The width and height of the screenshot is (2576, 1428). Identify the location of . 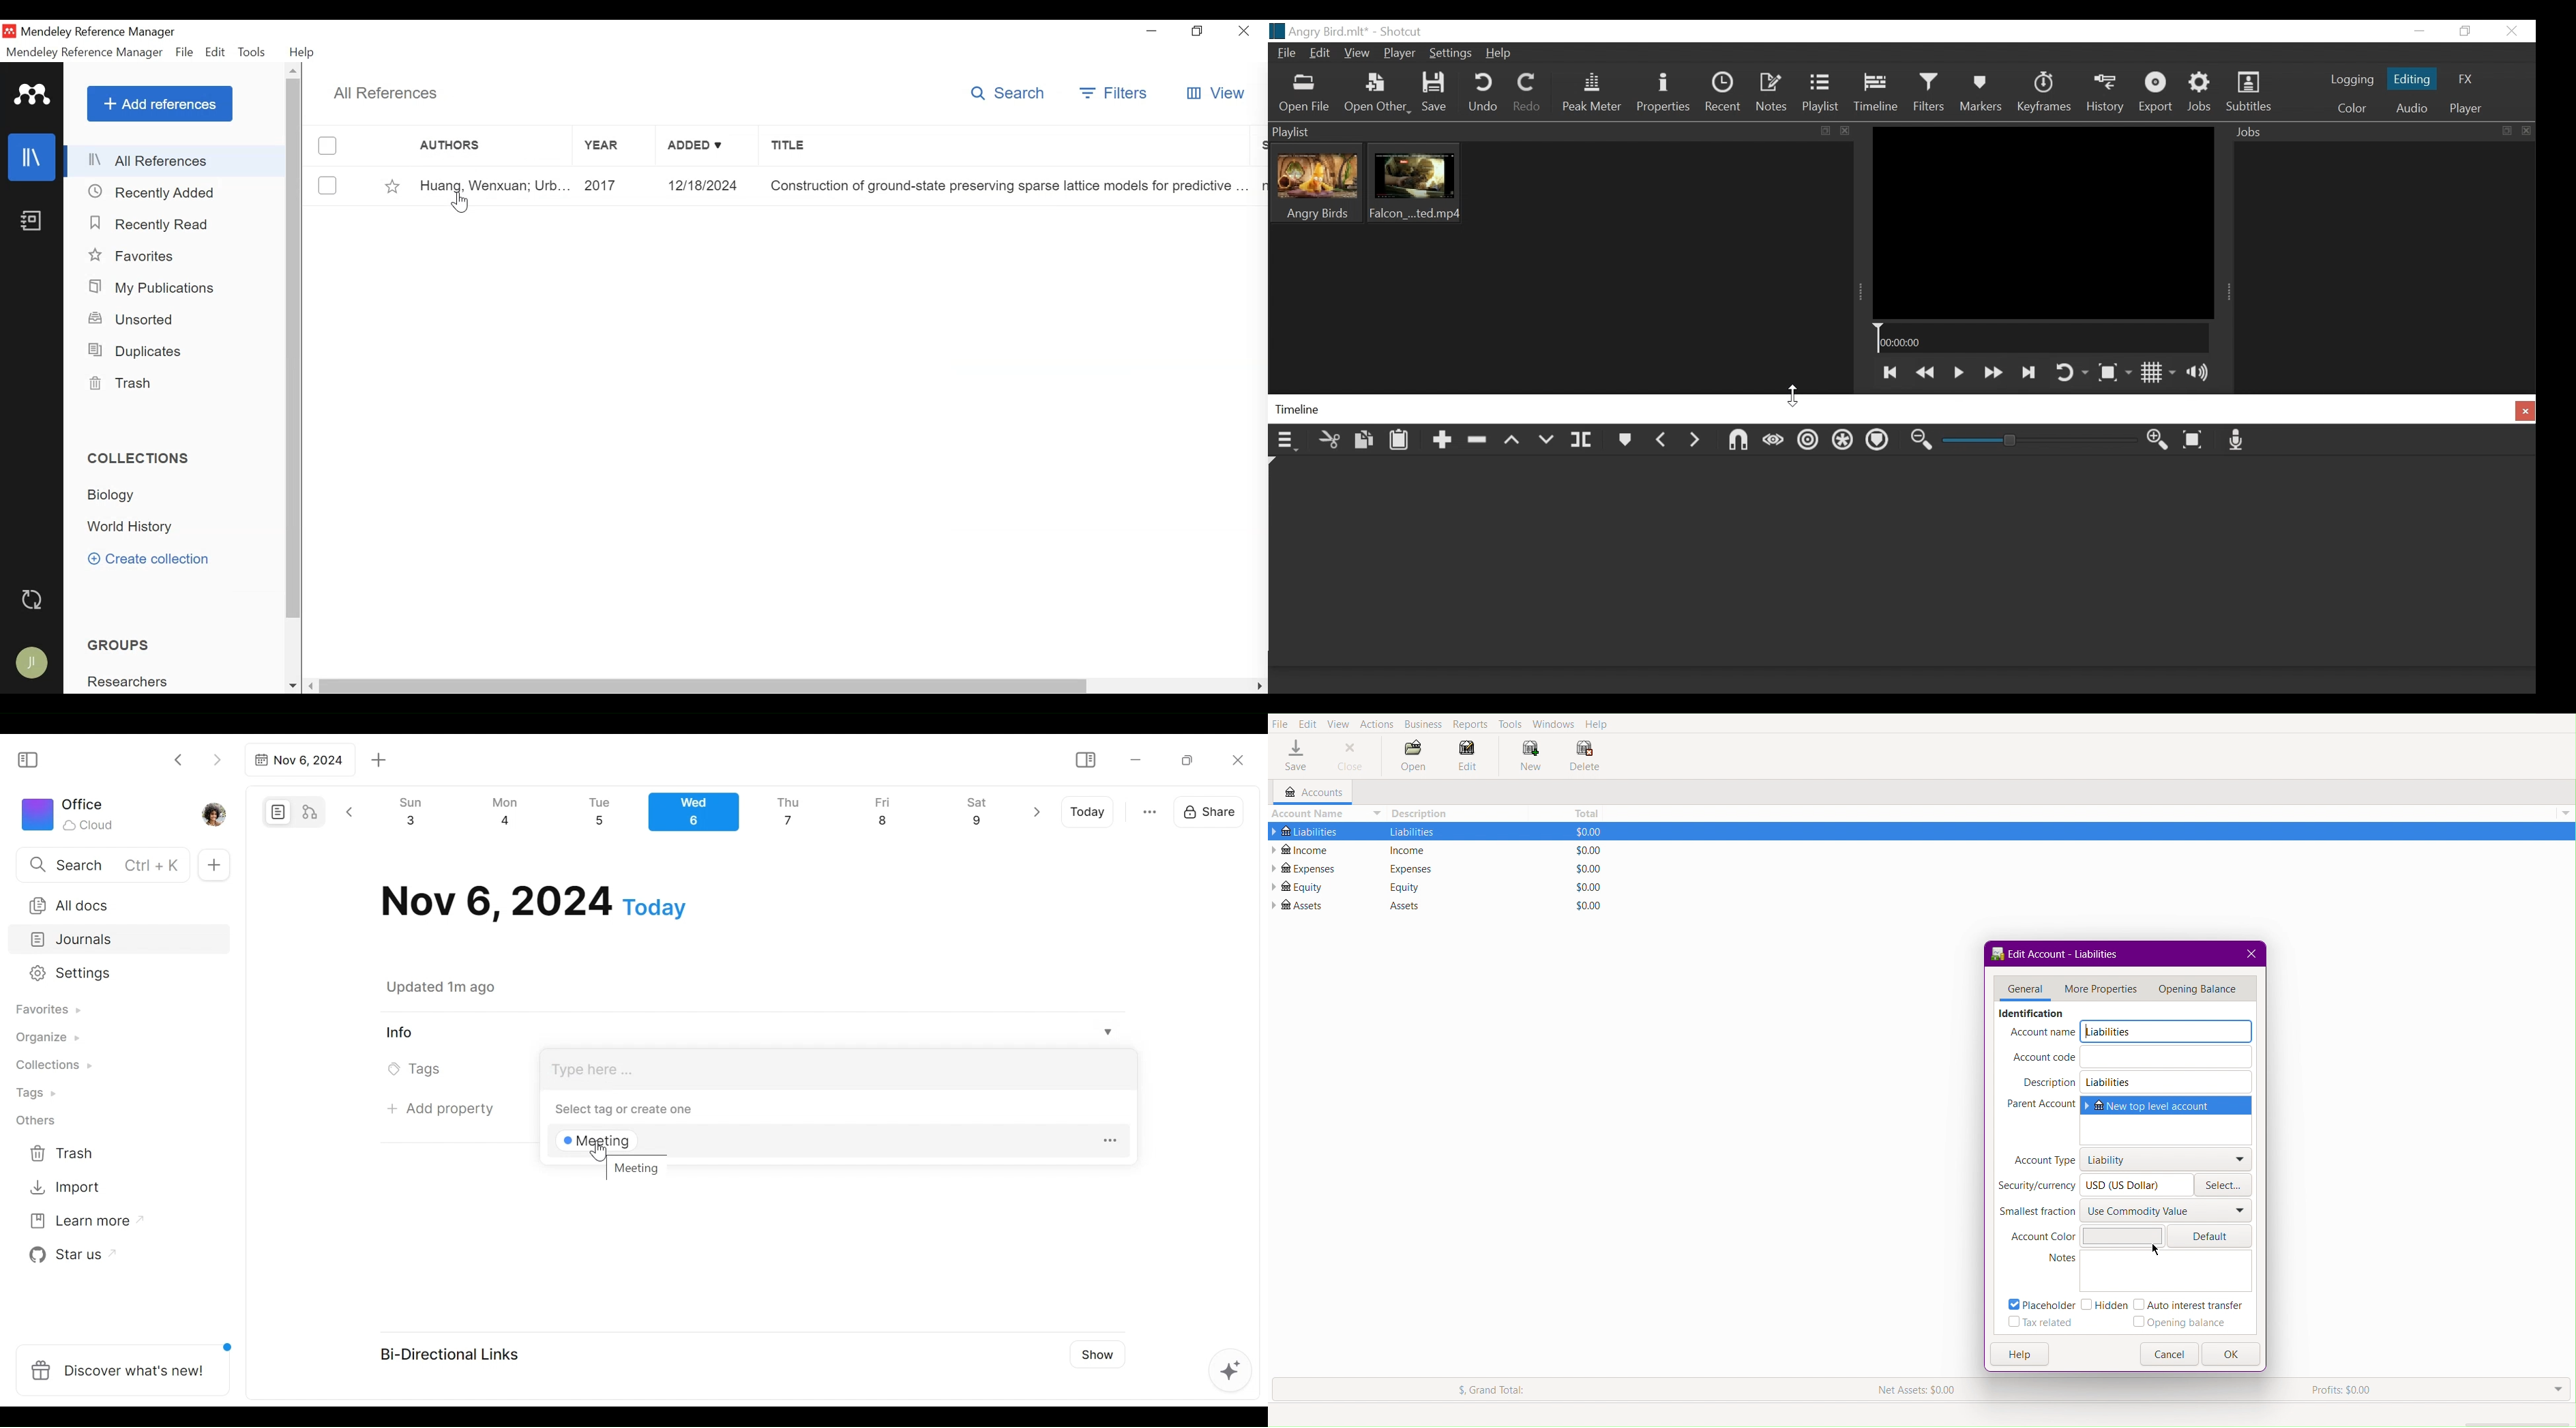
(2169, 1354).